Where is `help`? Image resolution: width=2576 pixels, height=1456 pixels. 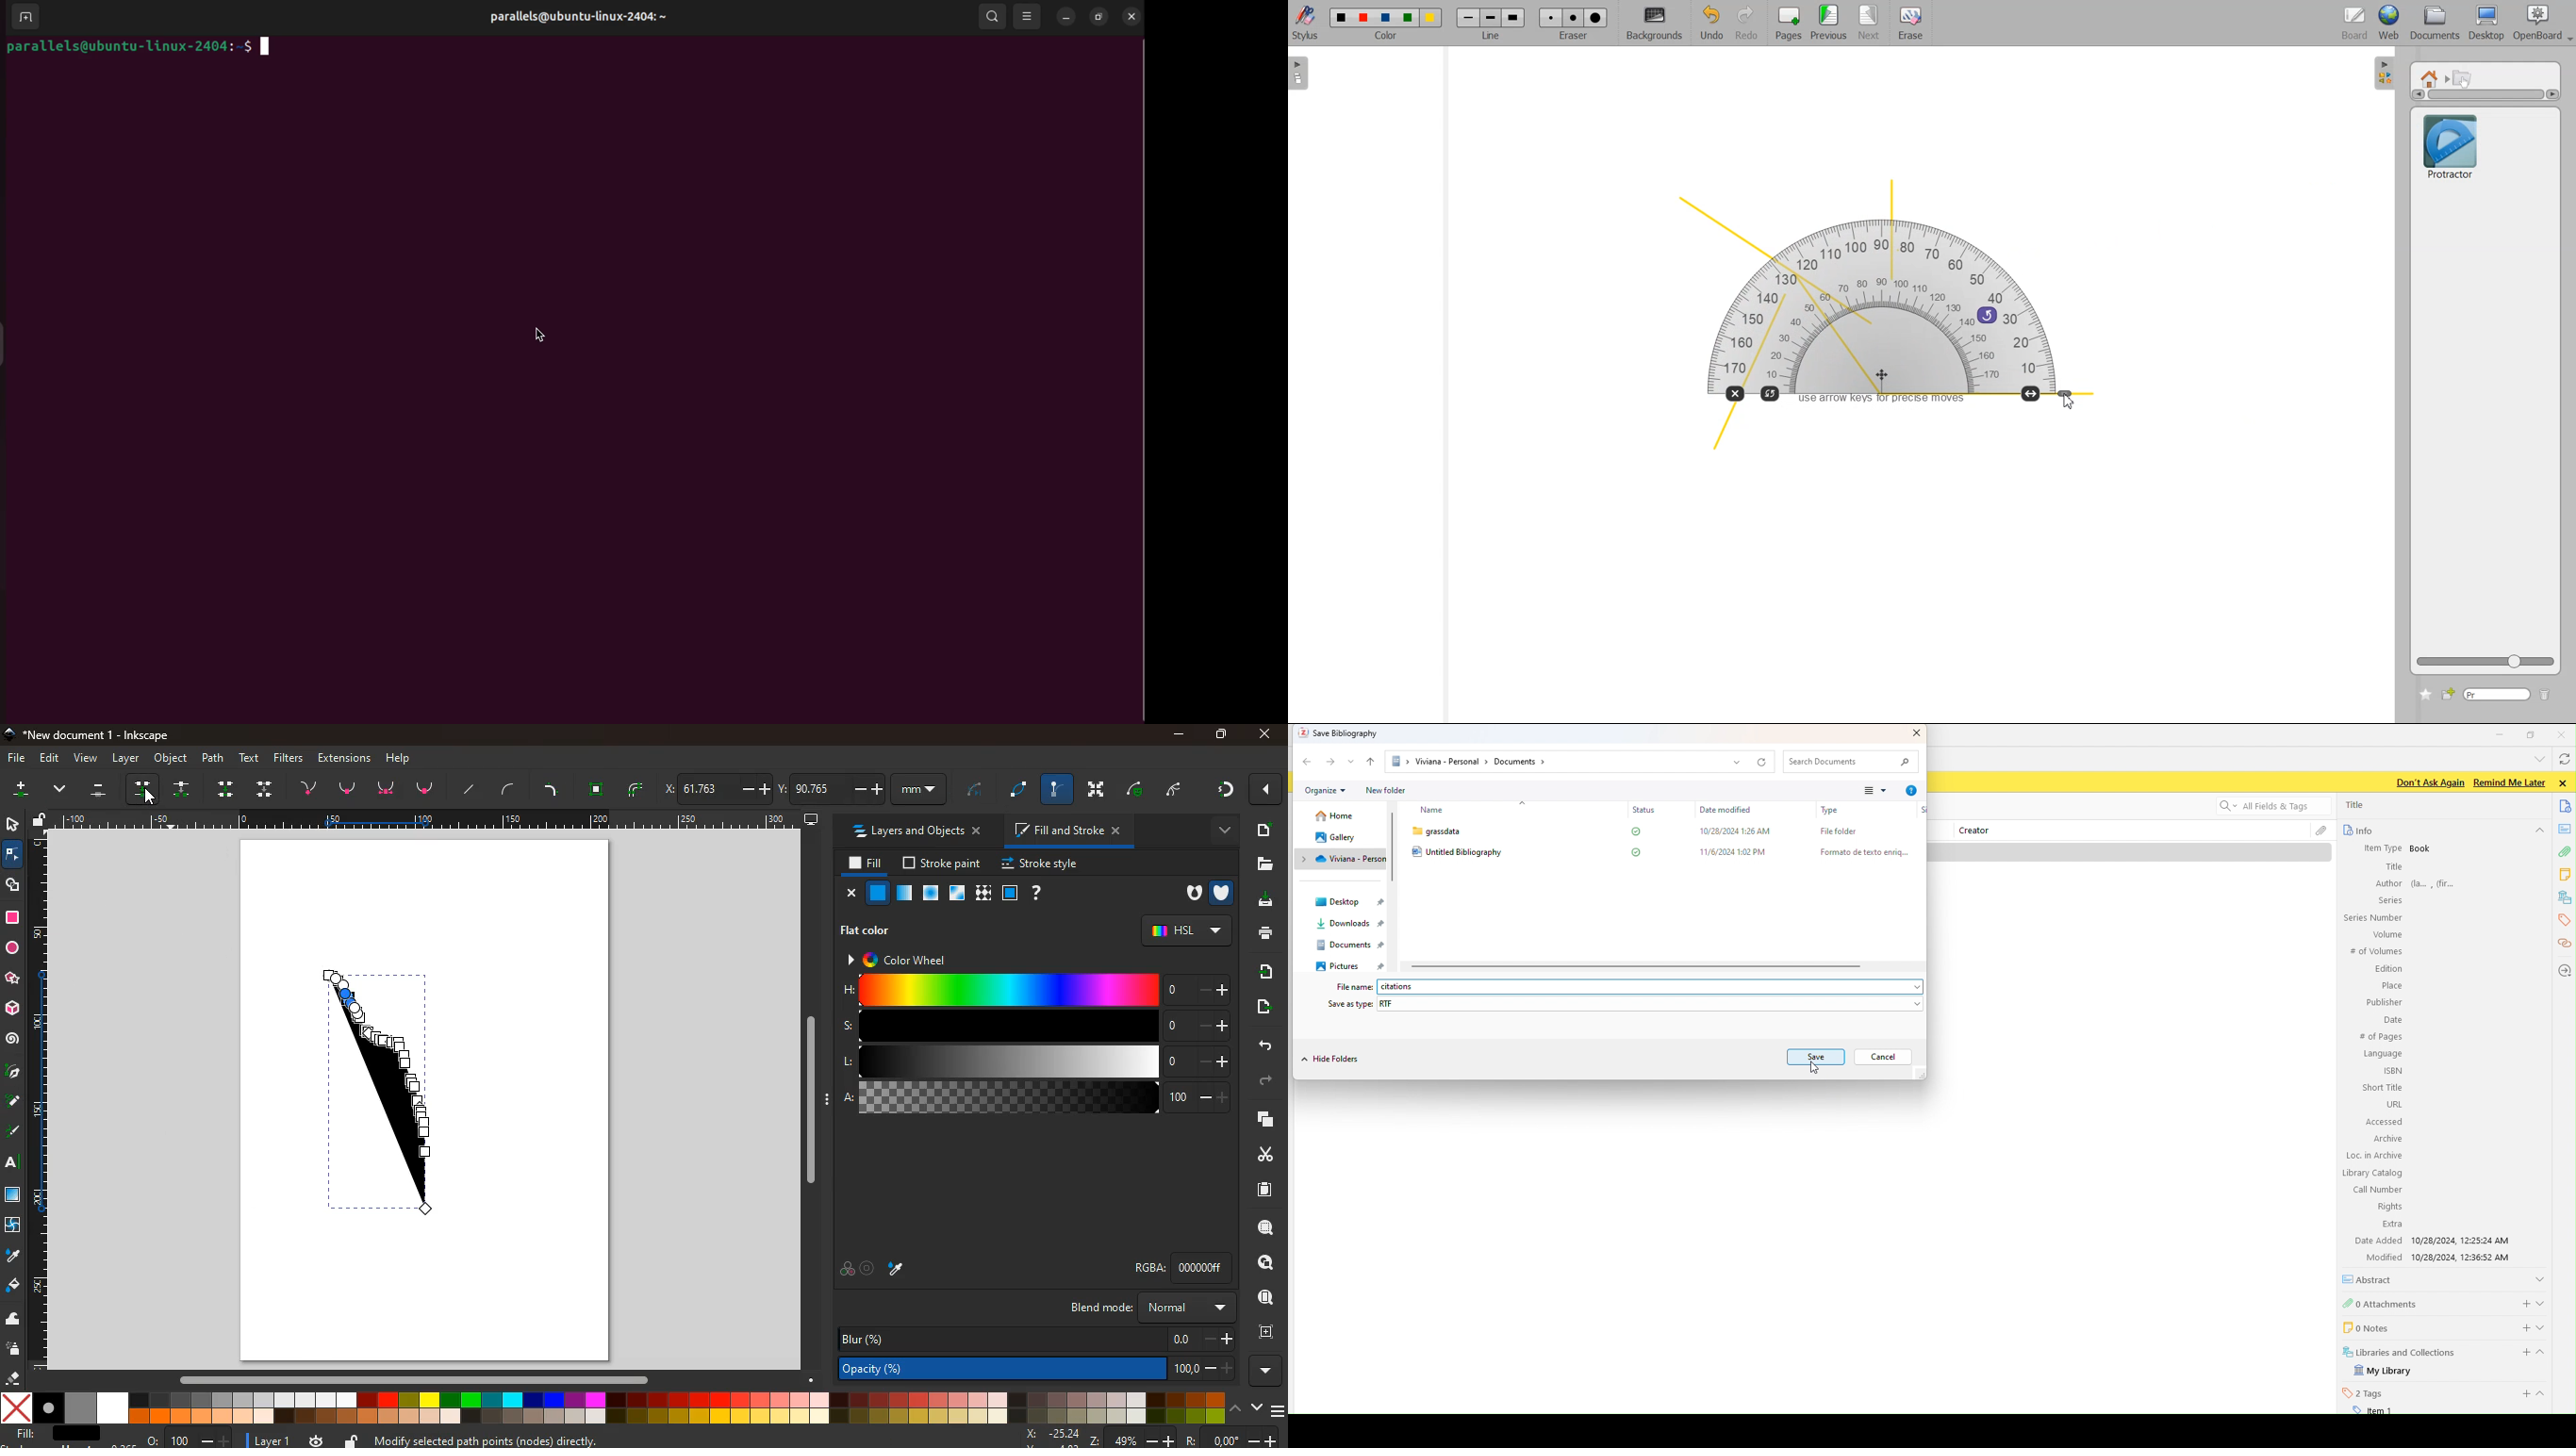 help is located at coordinates (1034, 893).